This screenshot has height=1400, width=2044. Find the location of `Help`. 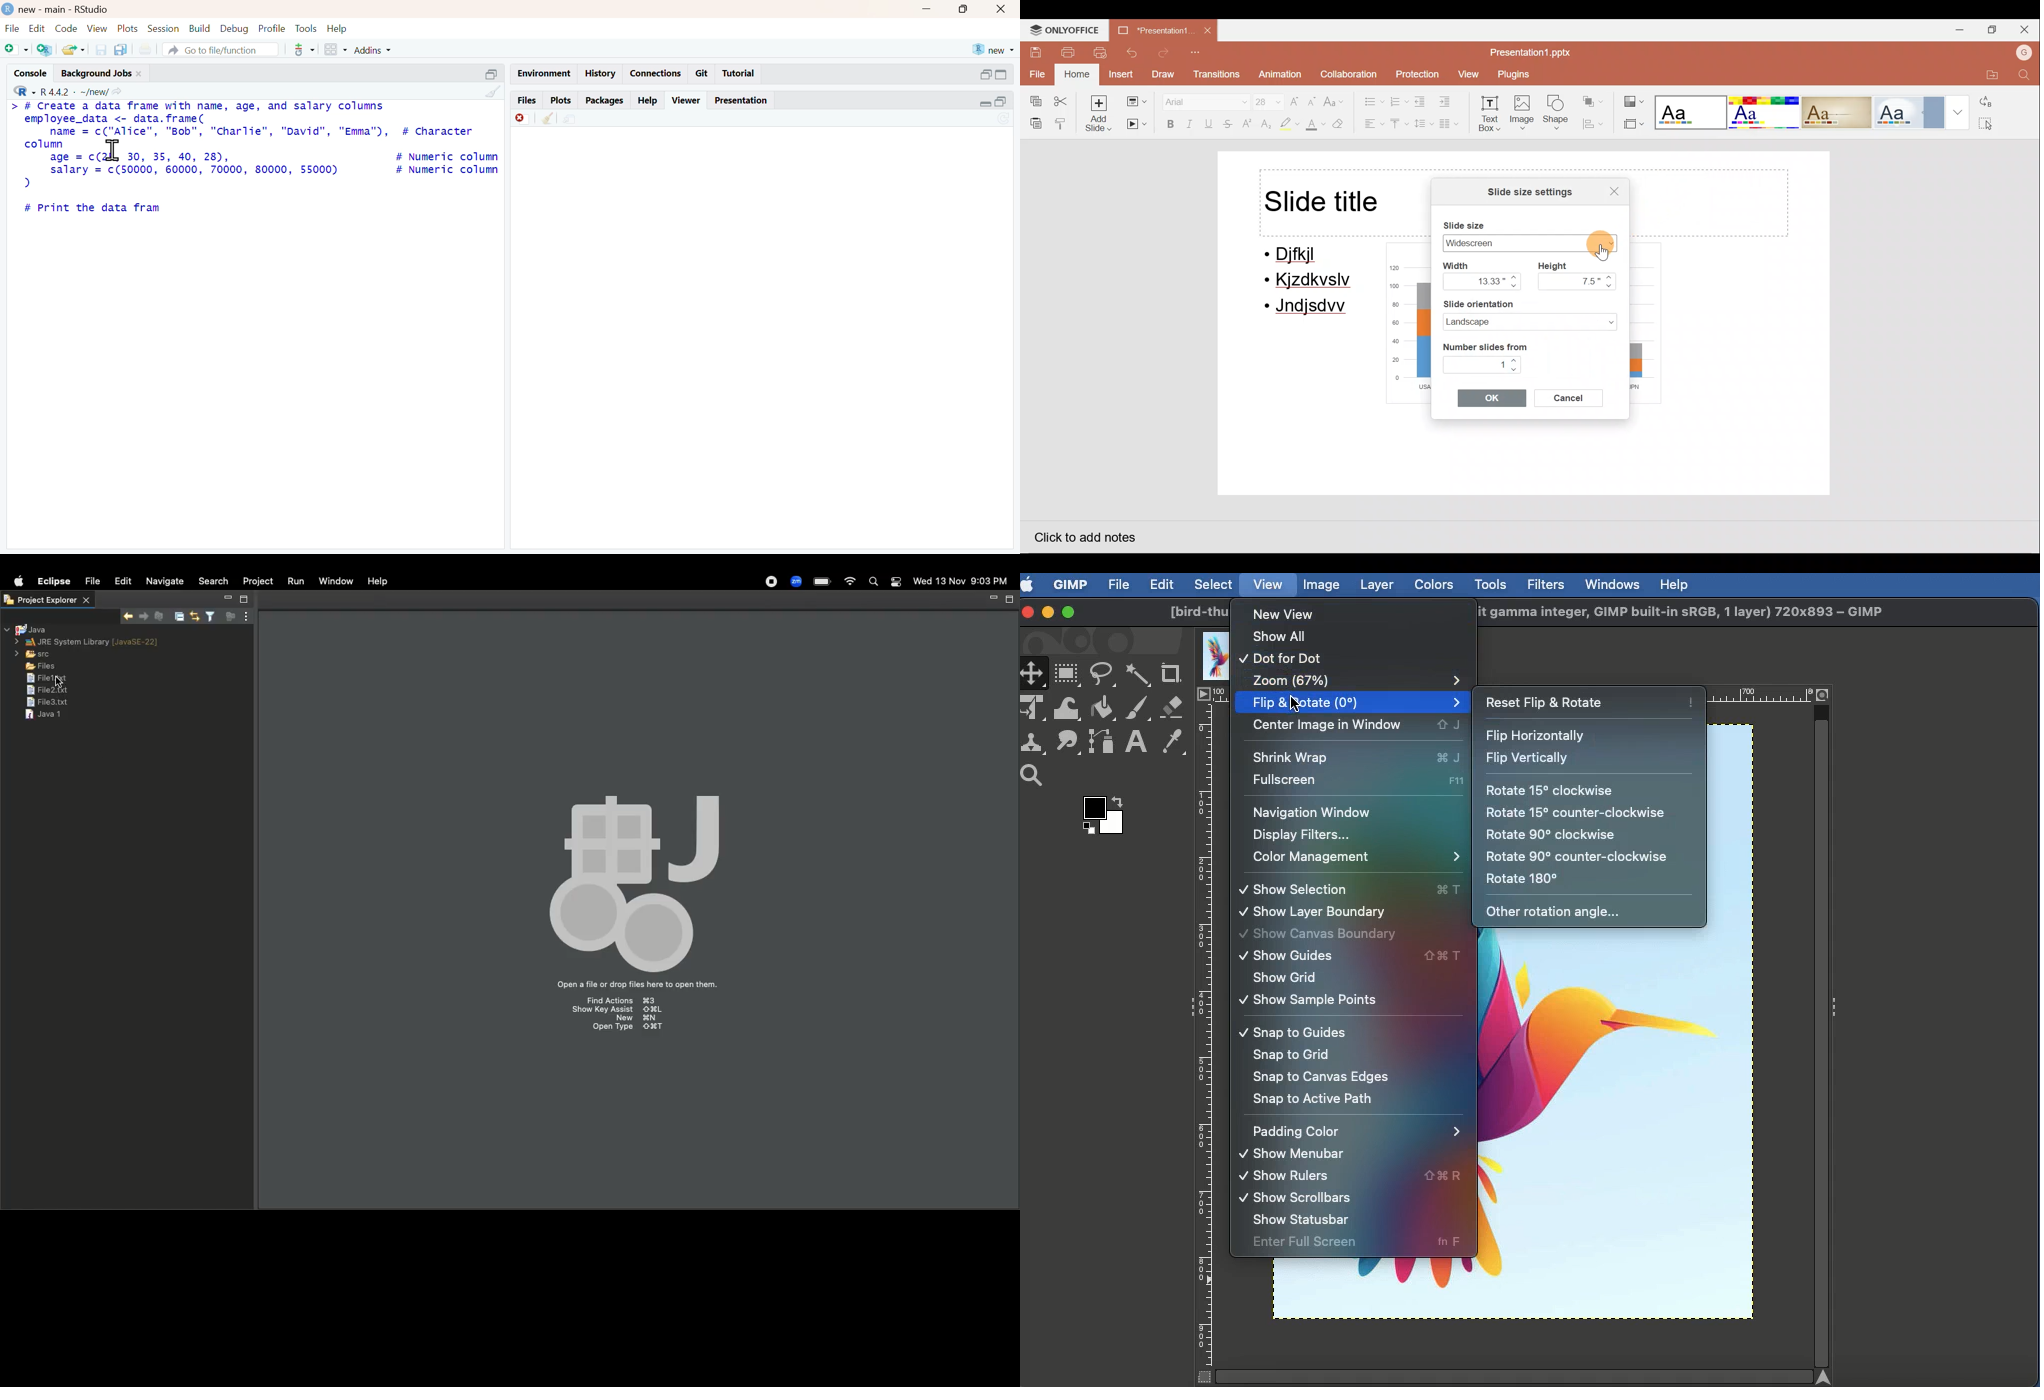

Help is located at coordinates (650, 99).